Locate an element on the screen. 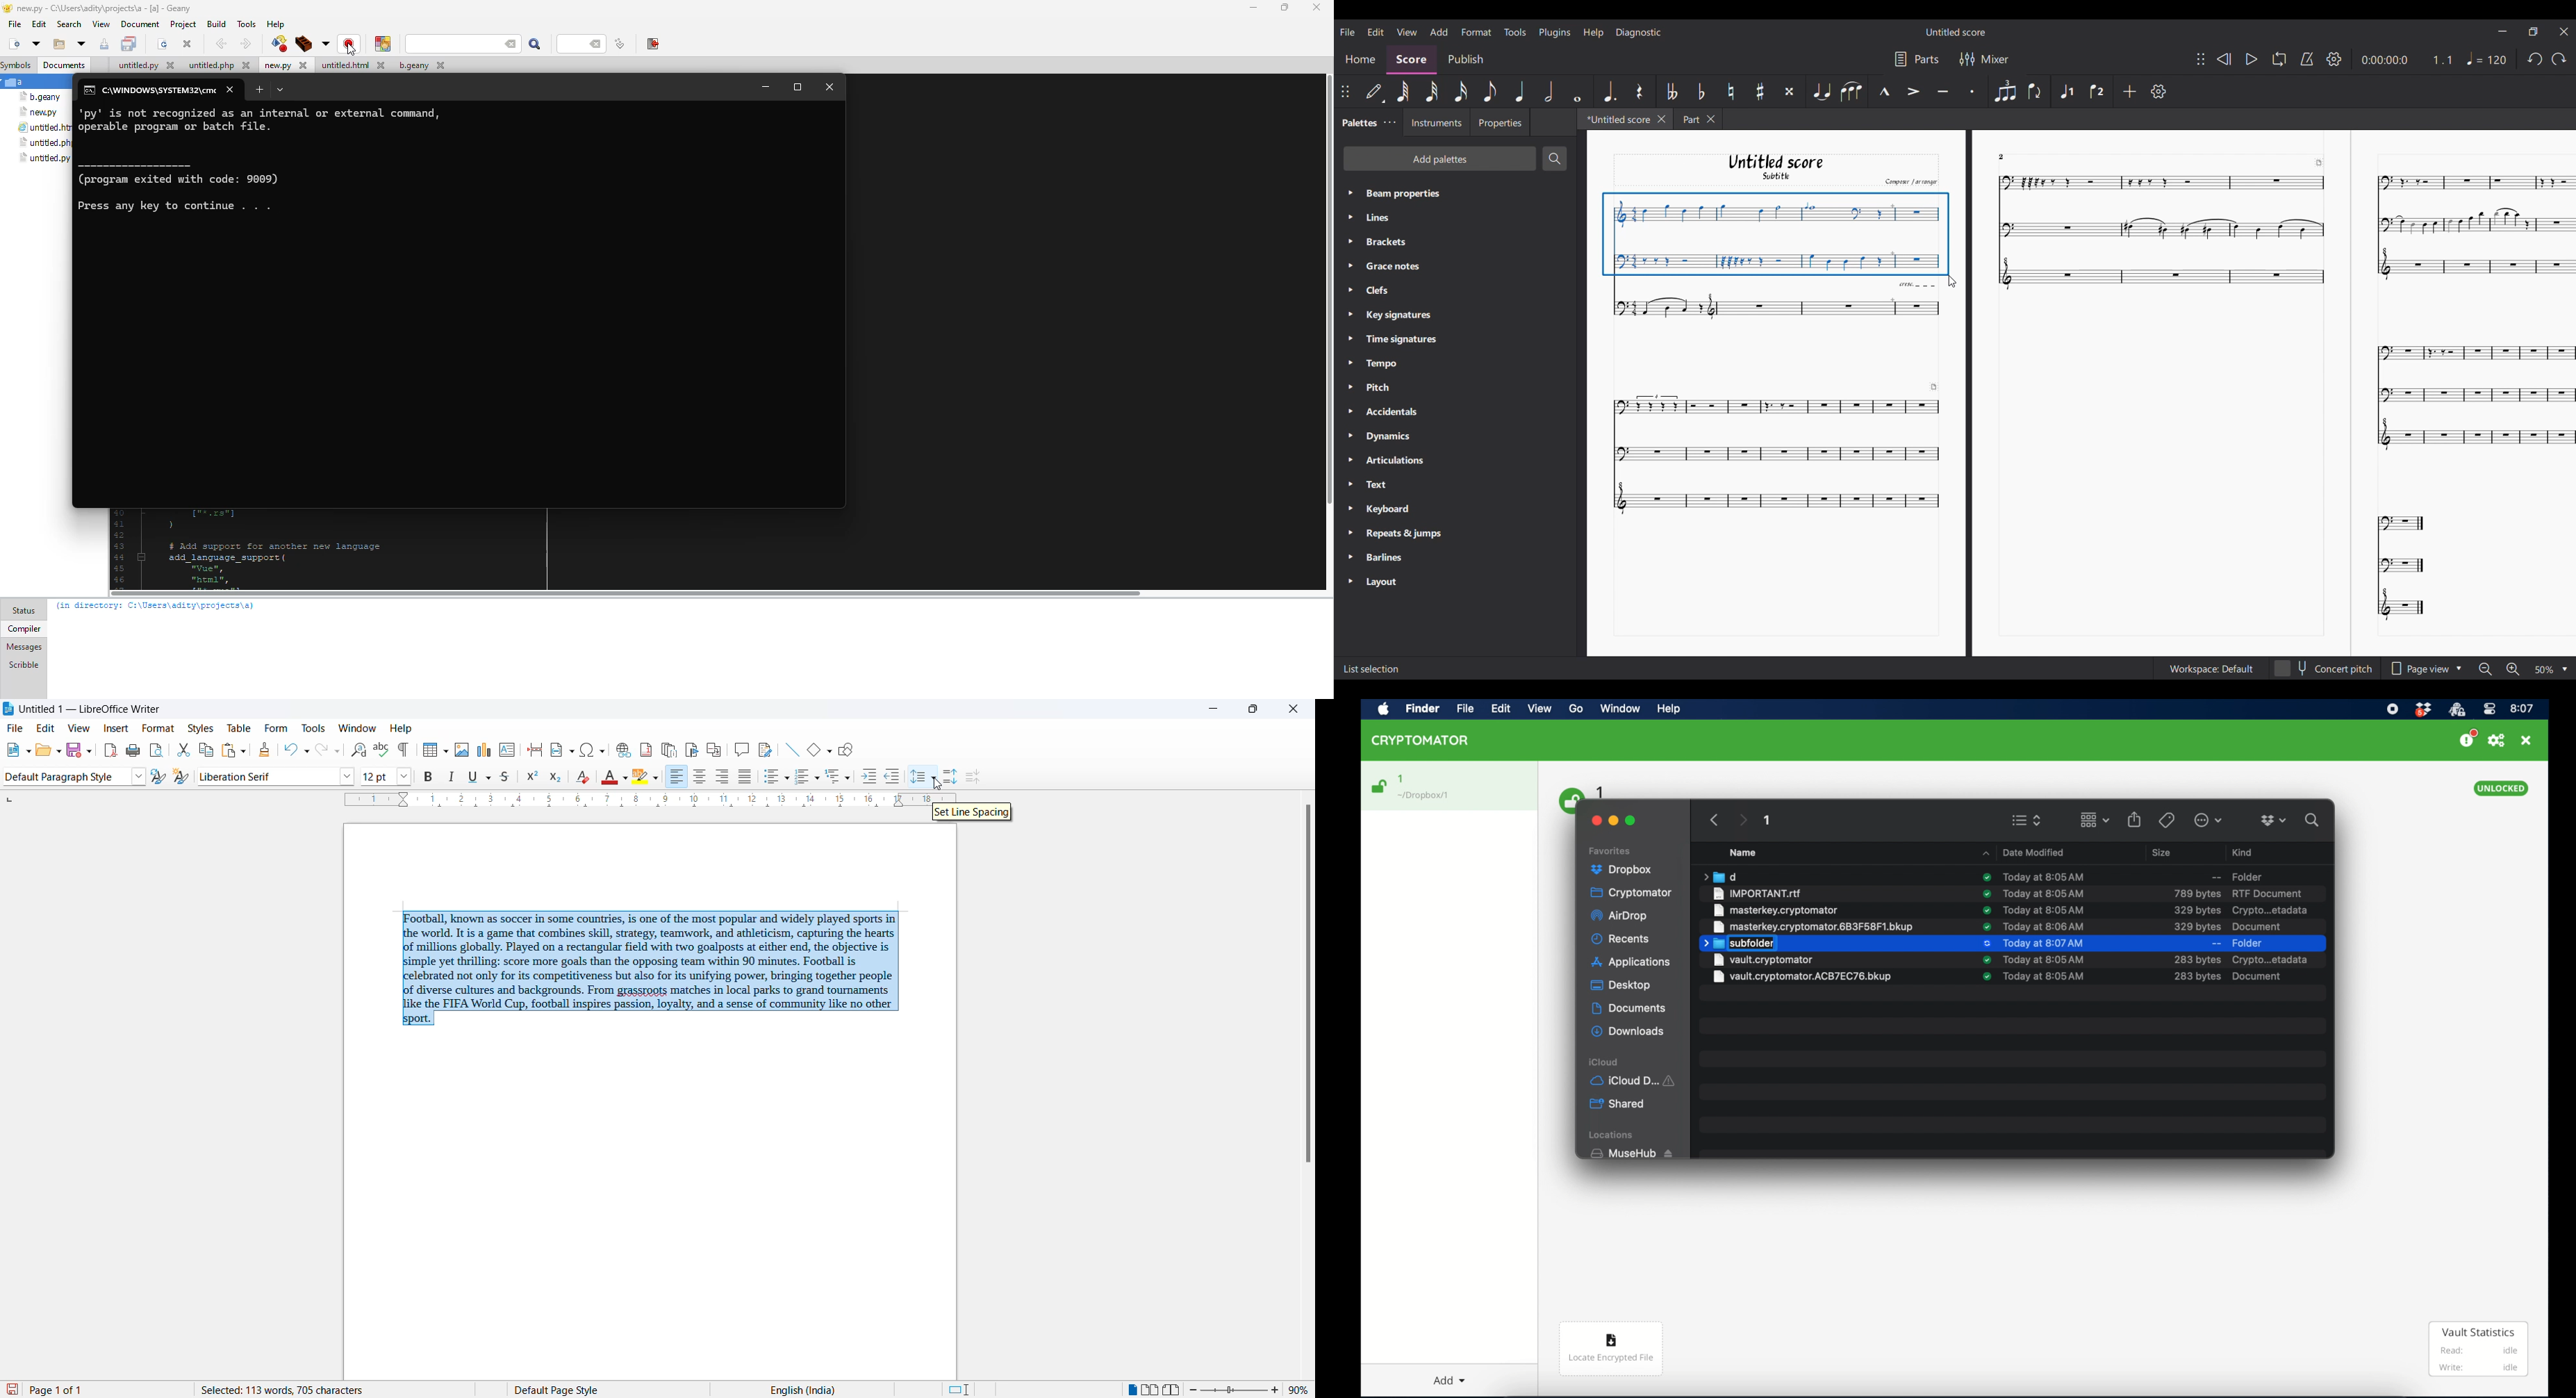 This screenshot has height=1400, width=2576. Tools is located at coordinates (1515, 32).